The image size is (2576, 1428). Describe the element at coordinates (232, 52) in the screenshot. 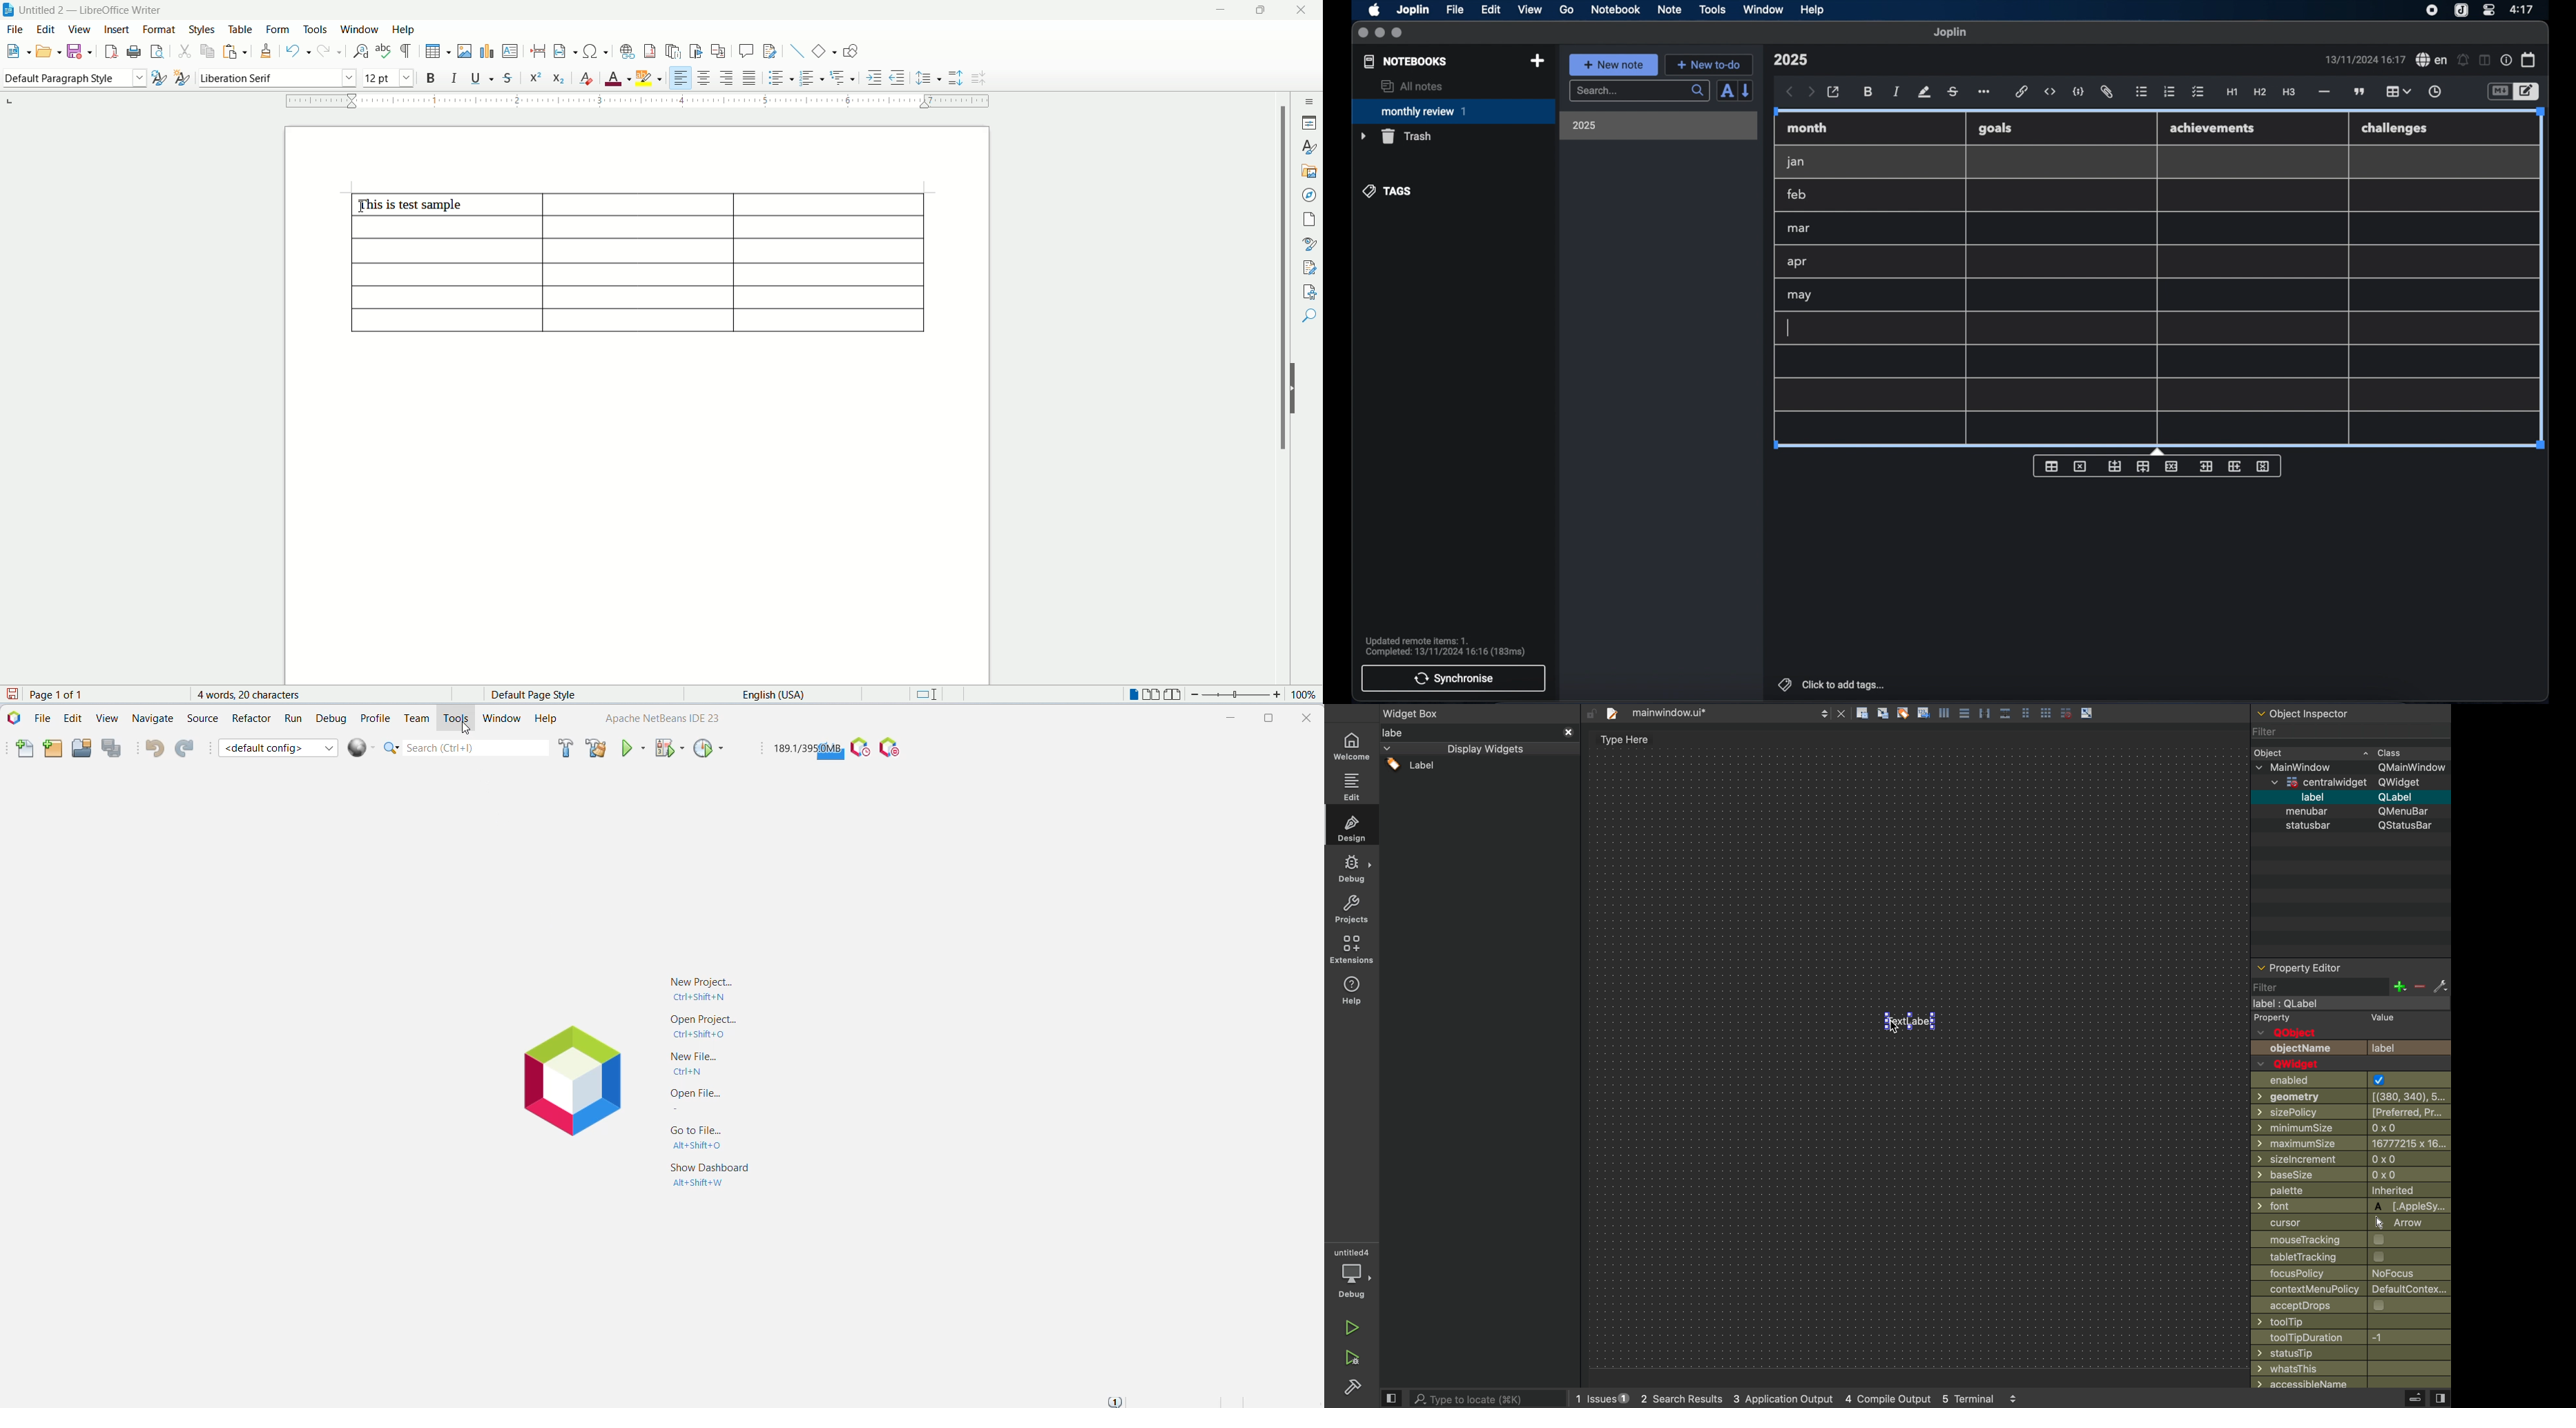

I see `paste` at that location.